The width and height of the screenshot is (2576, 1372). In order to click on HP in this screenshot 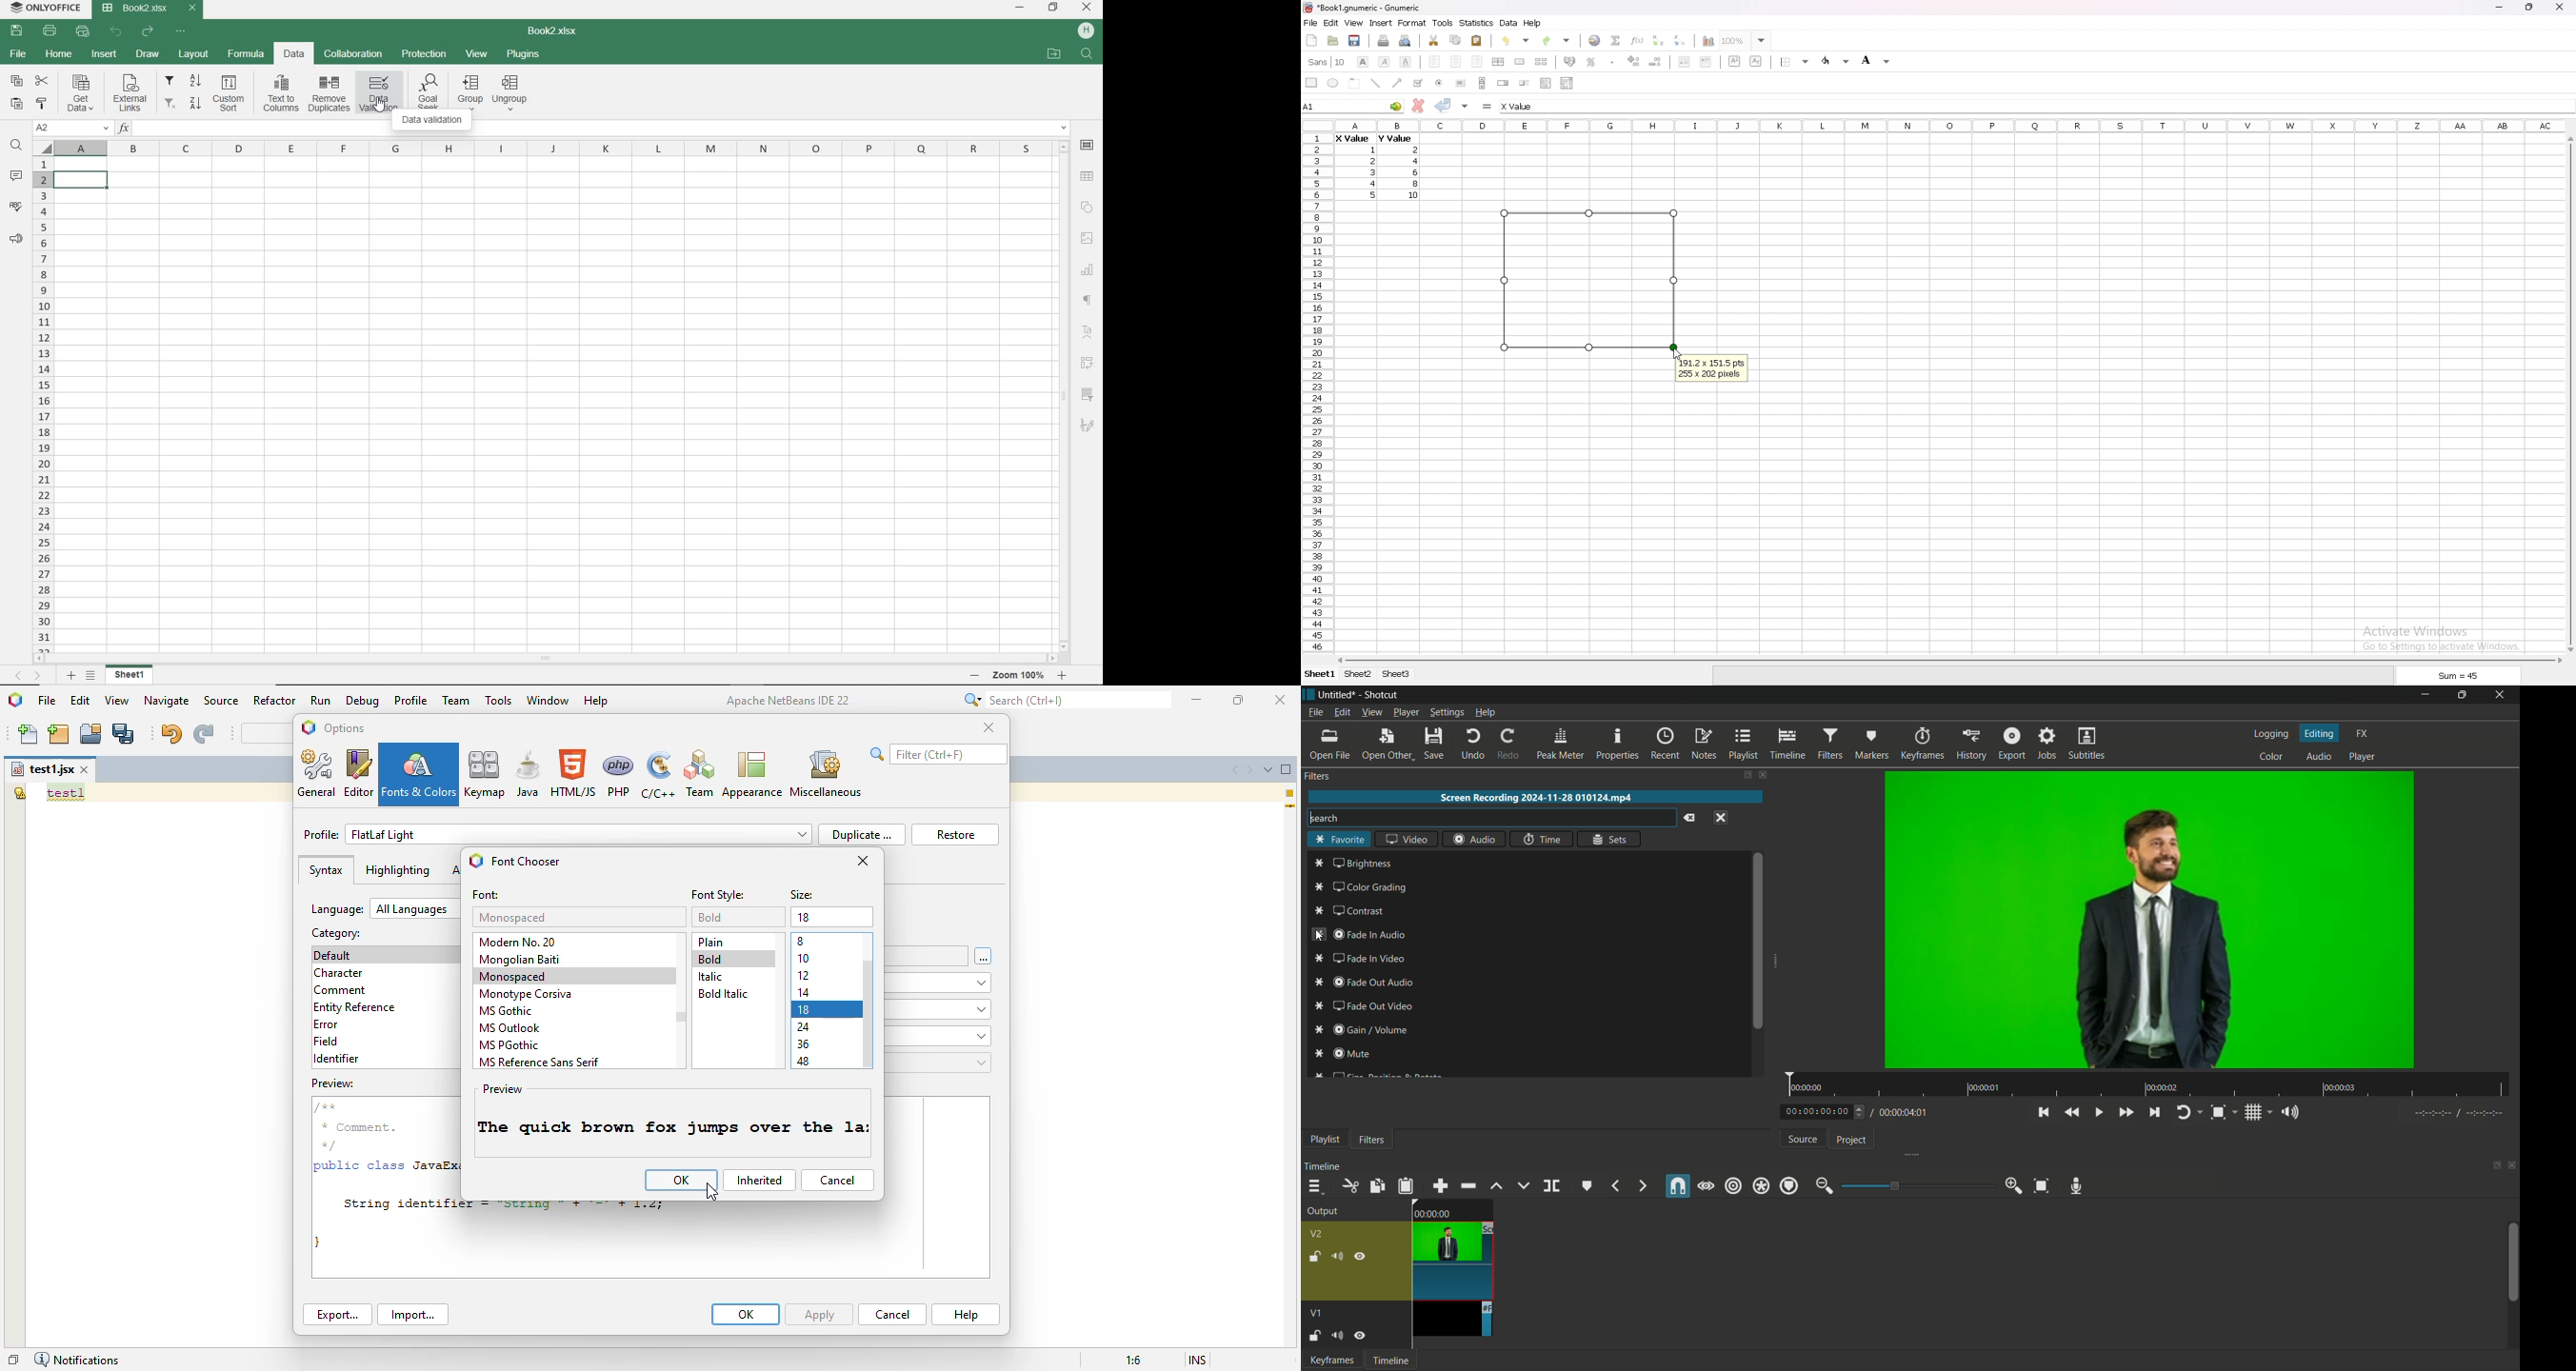, I will do `click(1087, 32)`.